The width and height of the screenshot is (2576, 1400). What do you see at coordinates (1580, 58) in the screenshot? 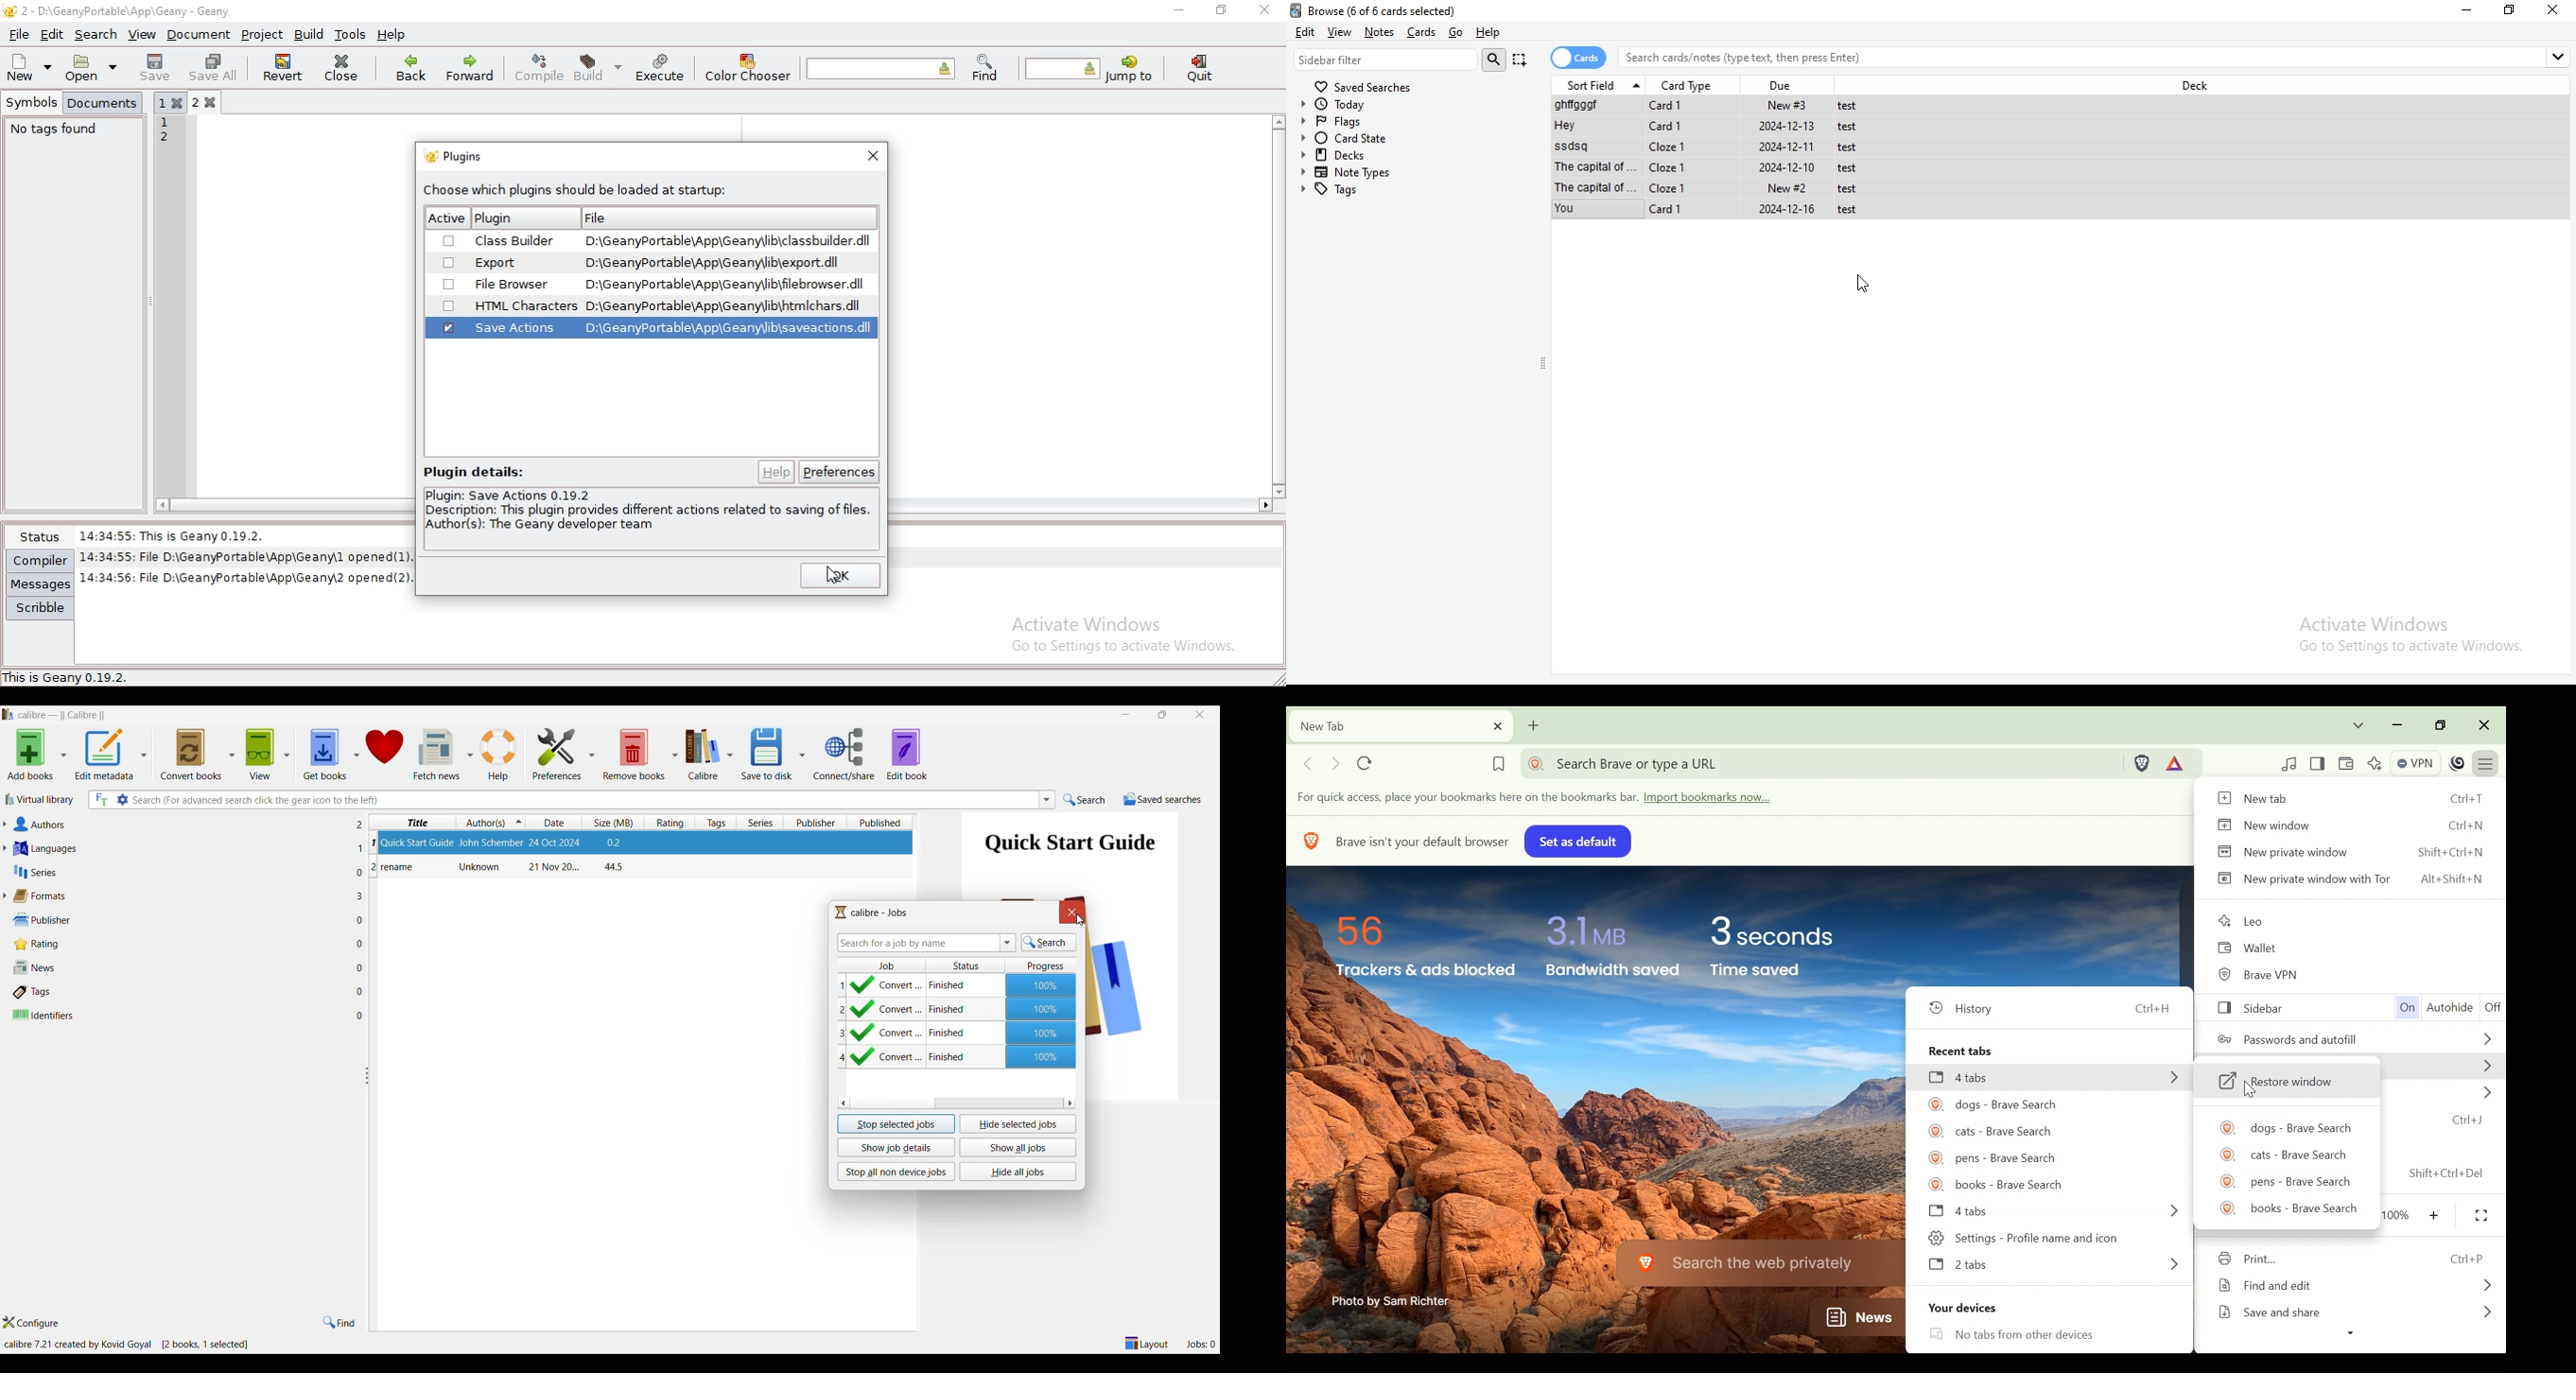
I see `cards` at bounding box center [1580, 58].